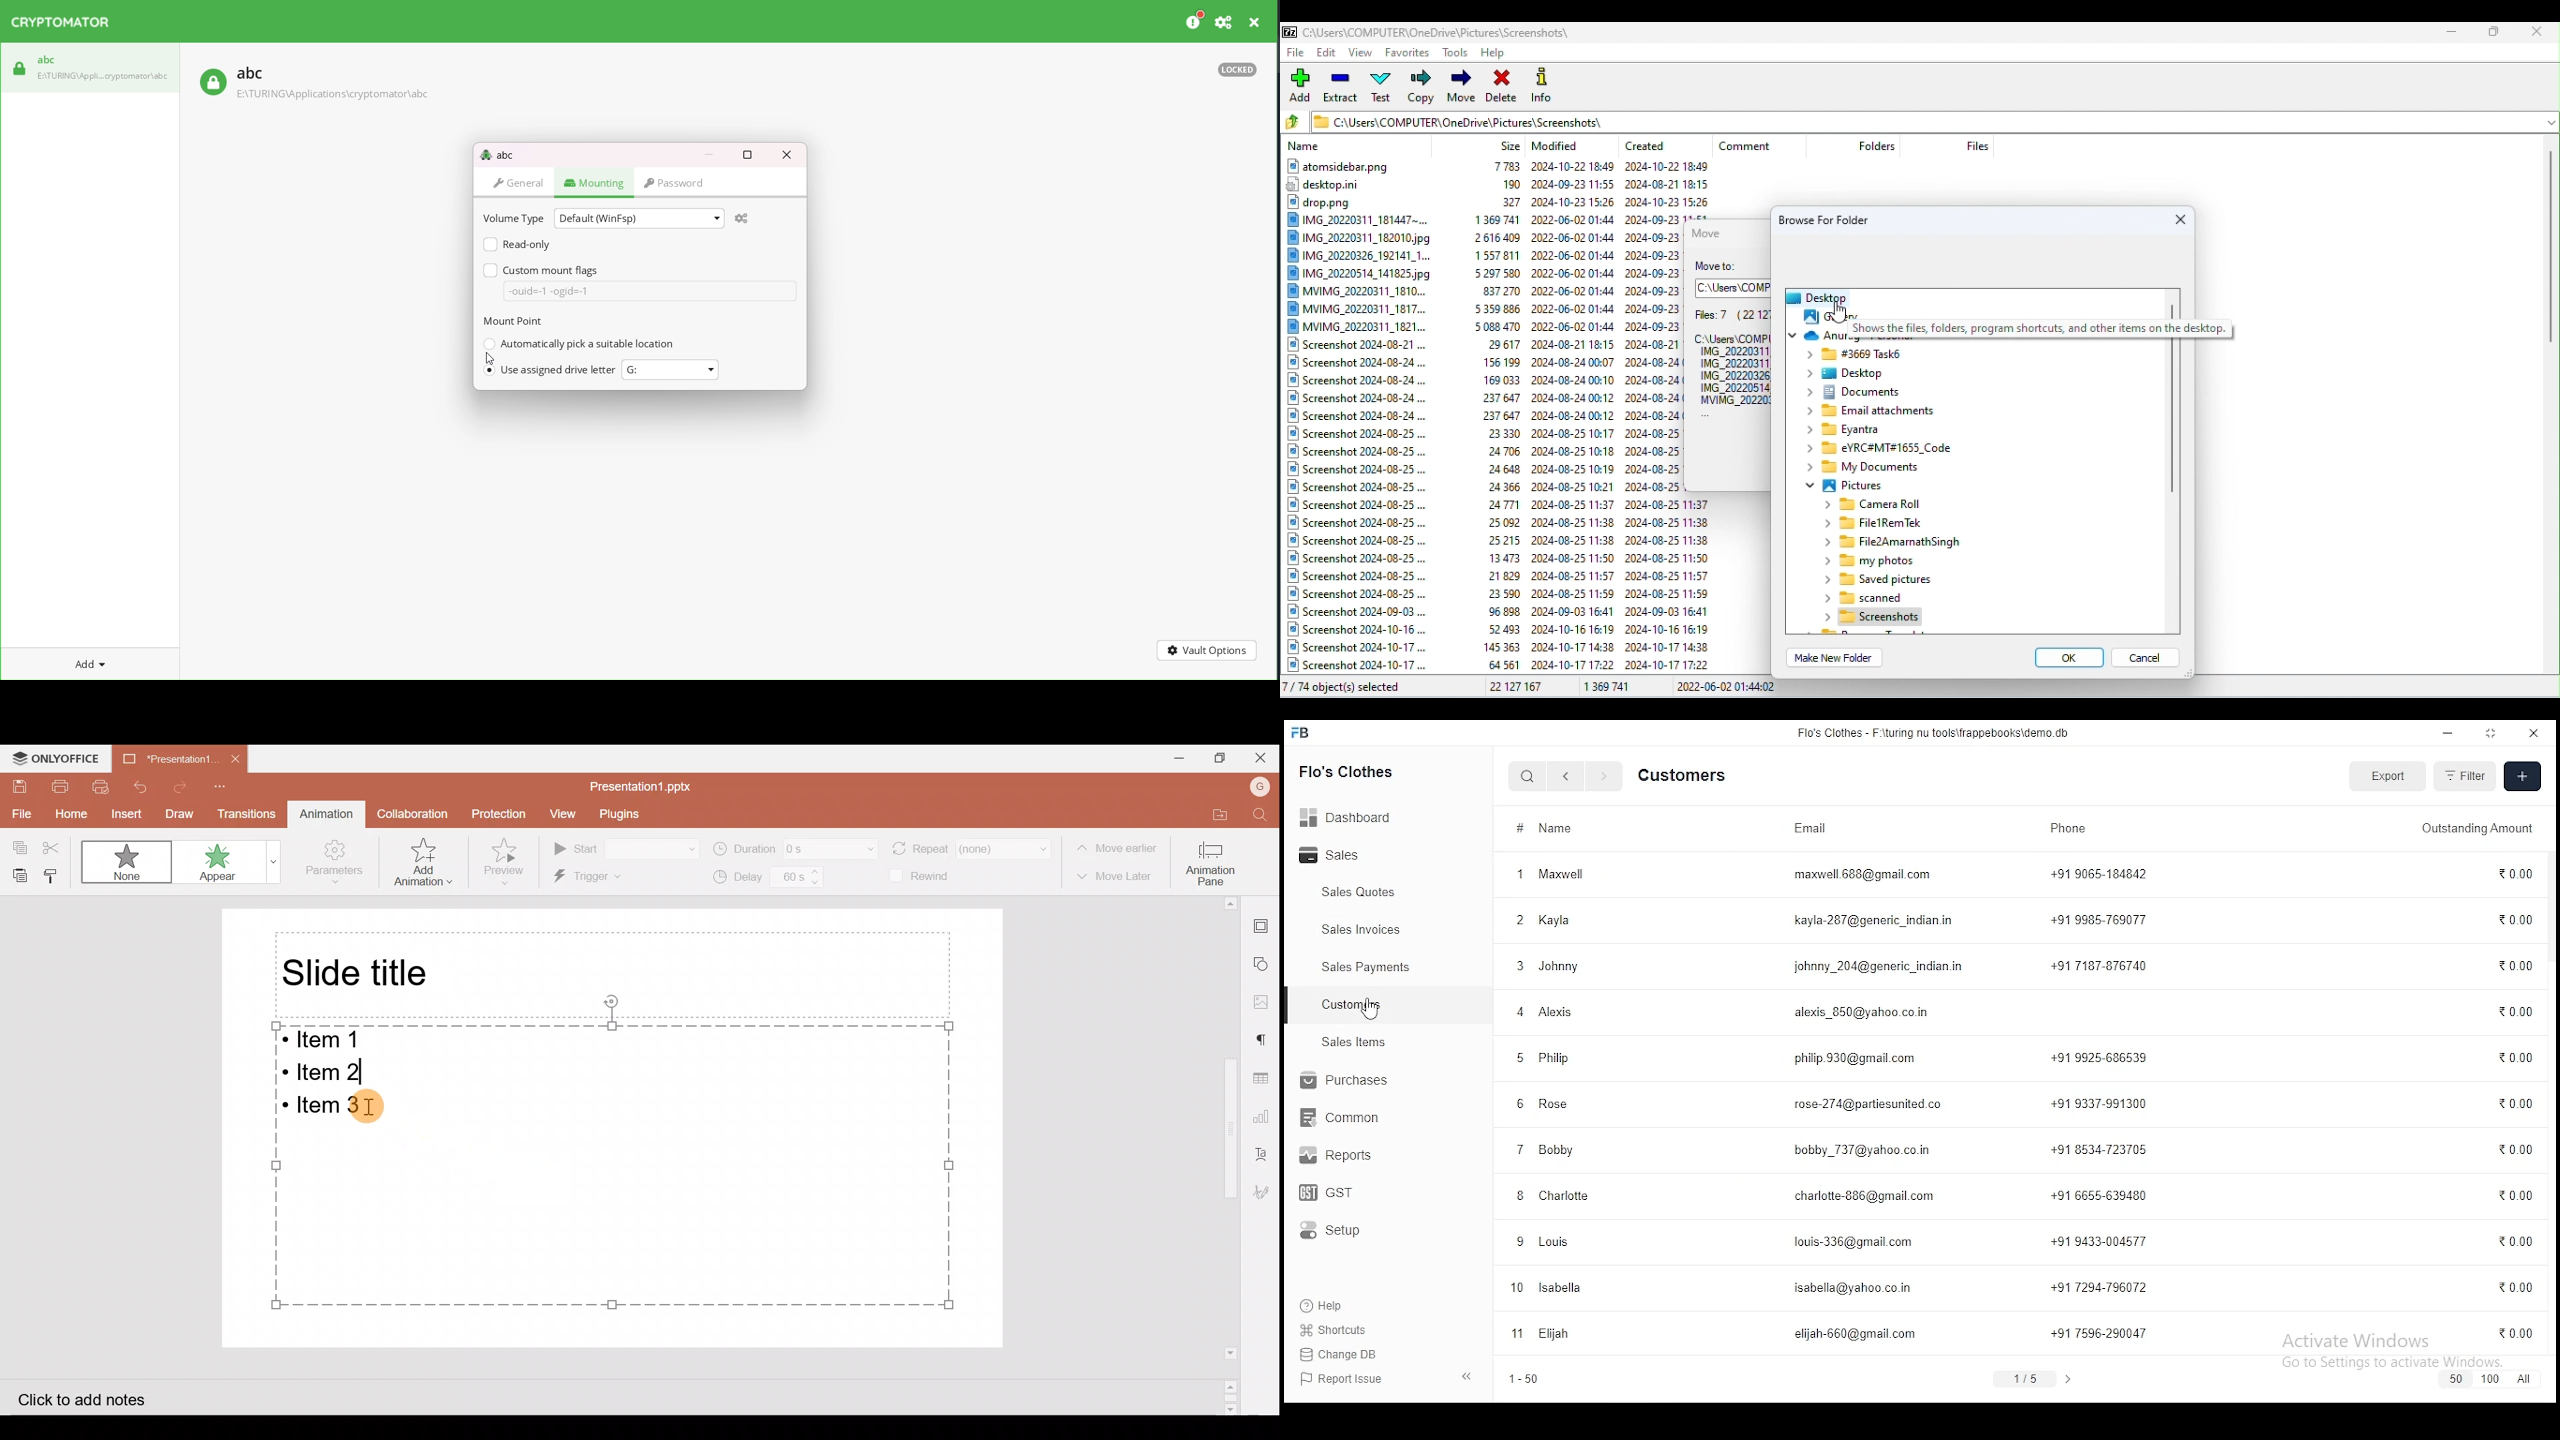 The width and height of the screenshot is (2576, 1456). I want to click on Presentation1.pptx, so click(639, 787).